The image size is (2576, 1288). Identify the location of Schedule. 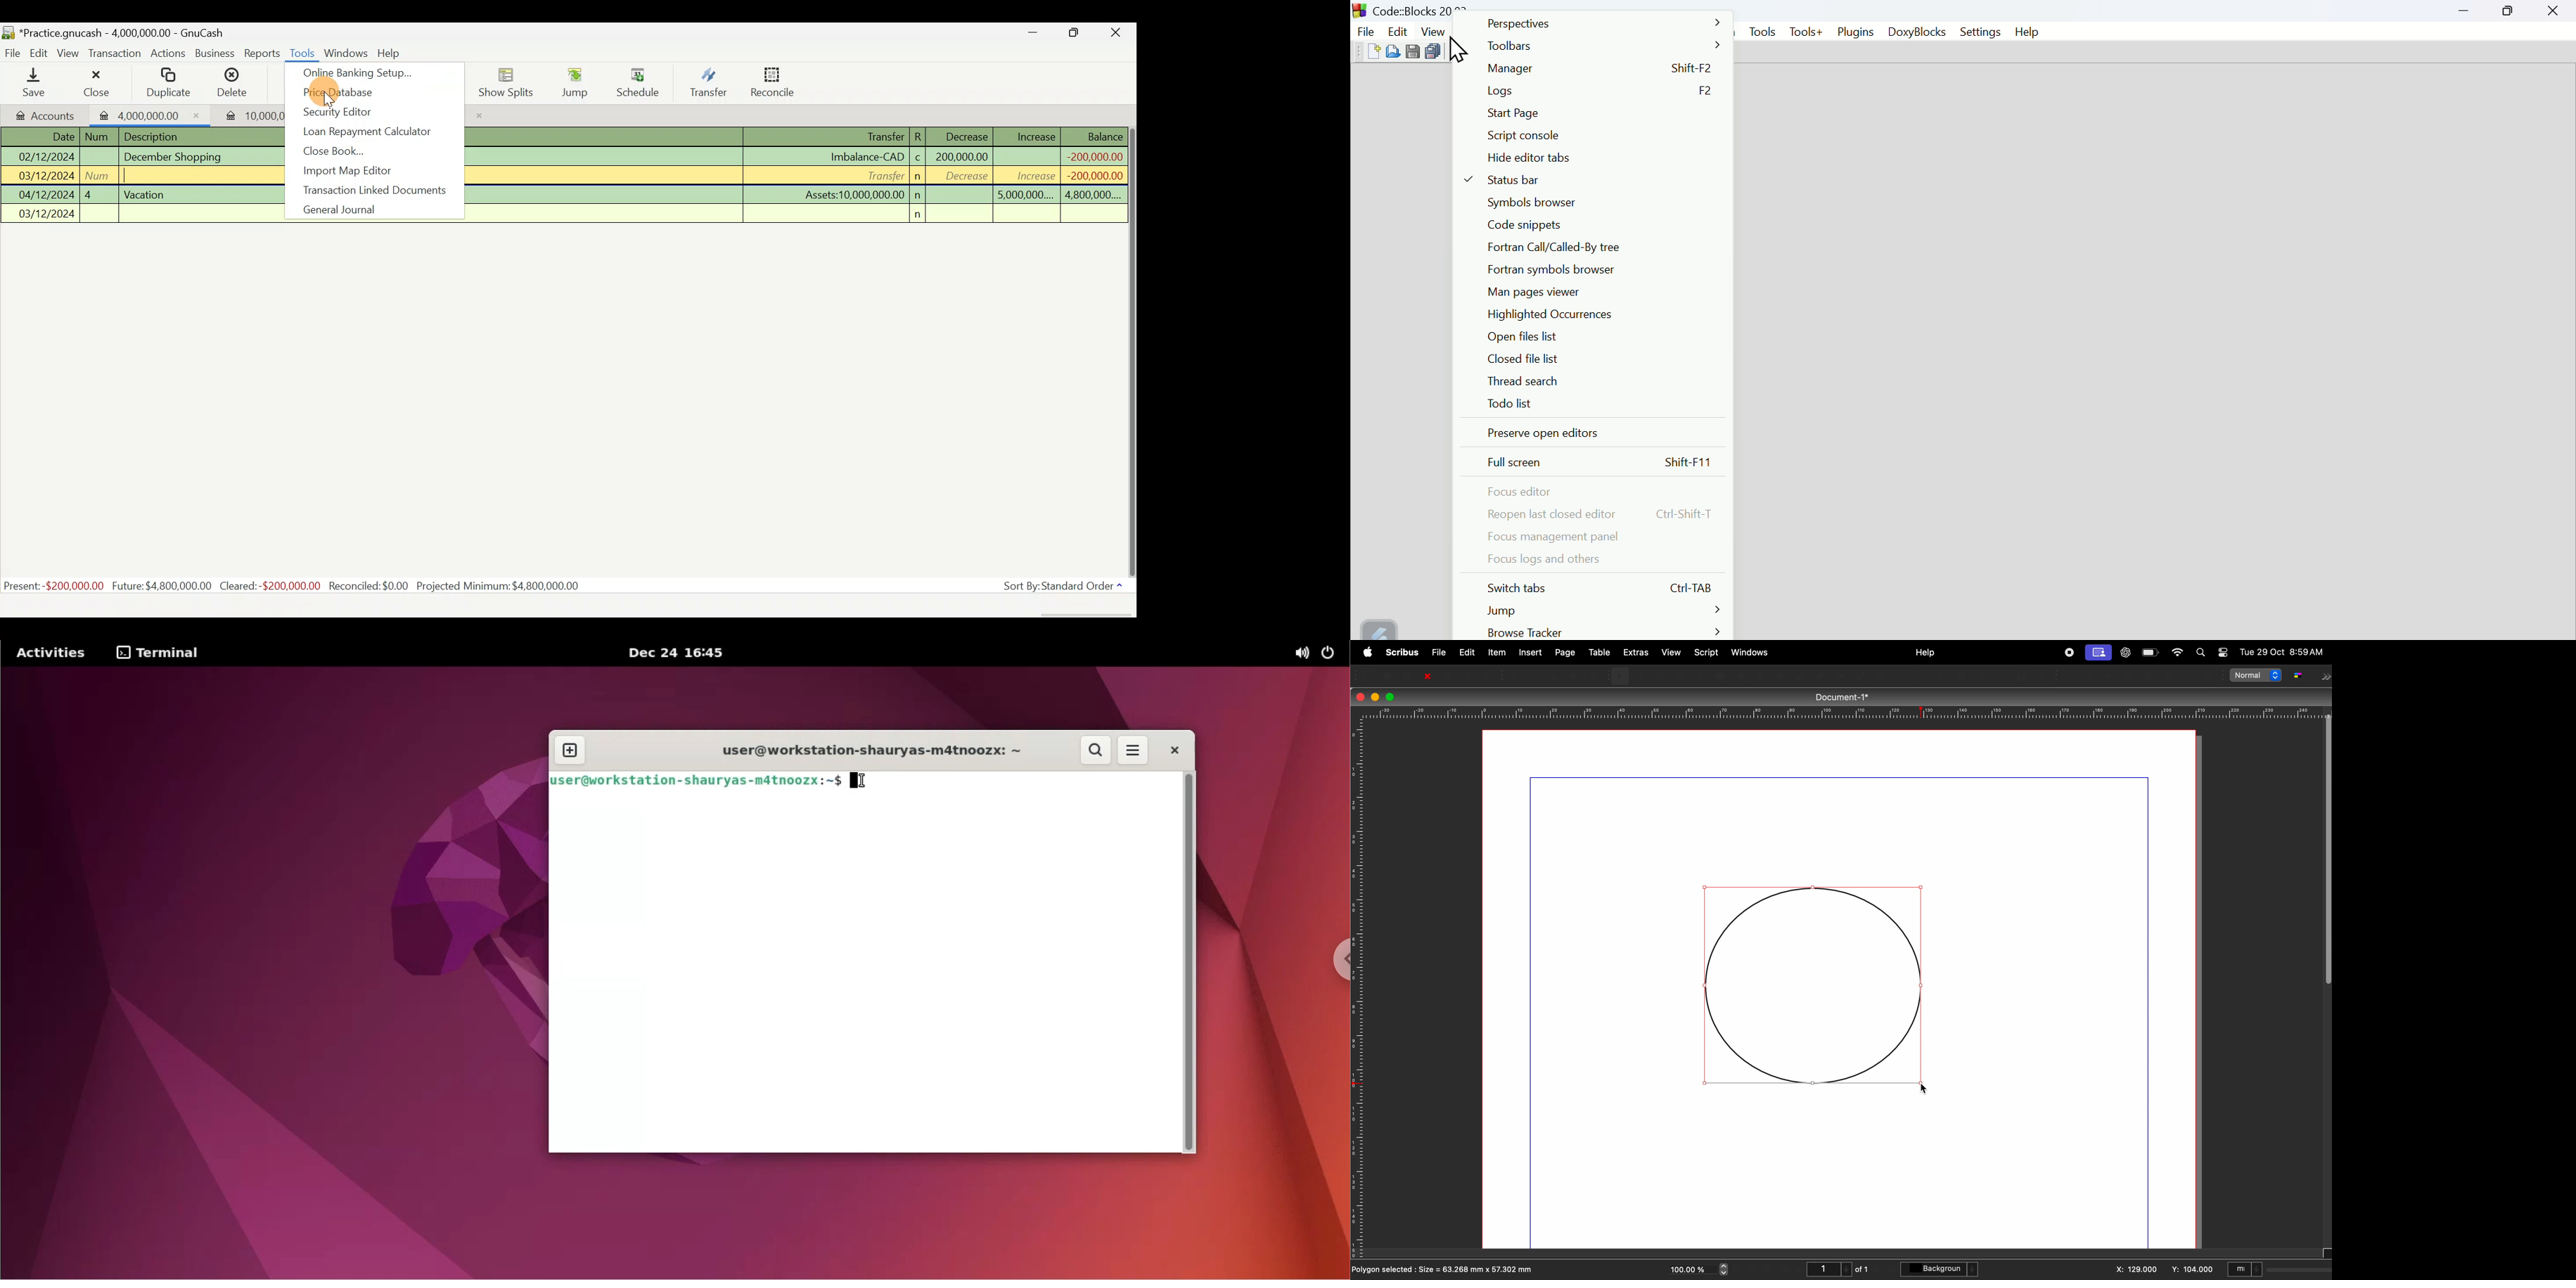
(638, 82).